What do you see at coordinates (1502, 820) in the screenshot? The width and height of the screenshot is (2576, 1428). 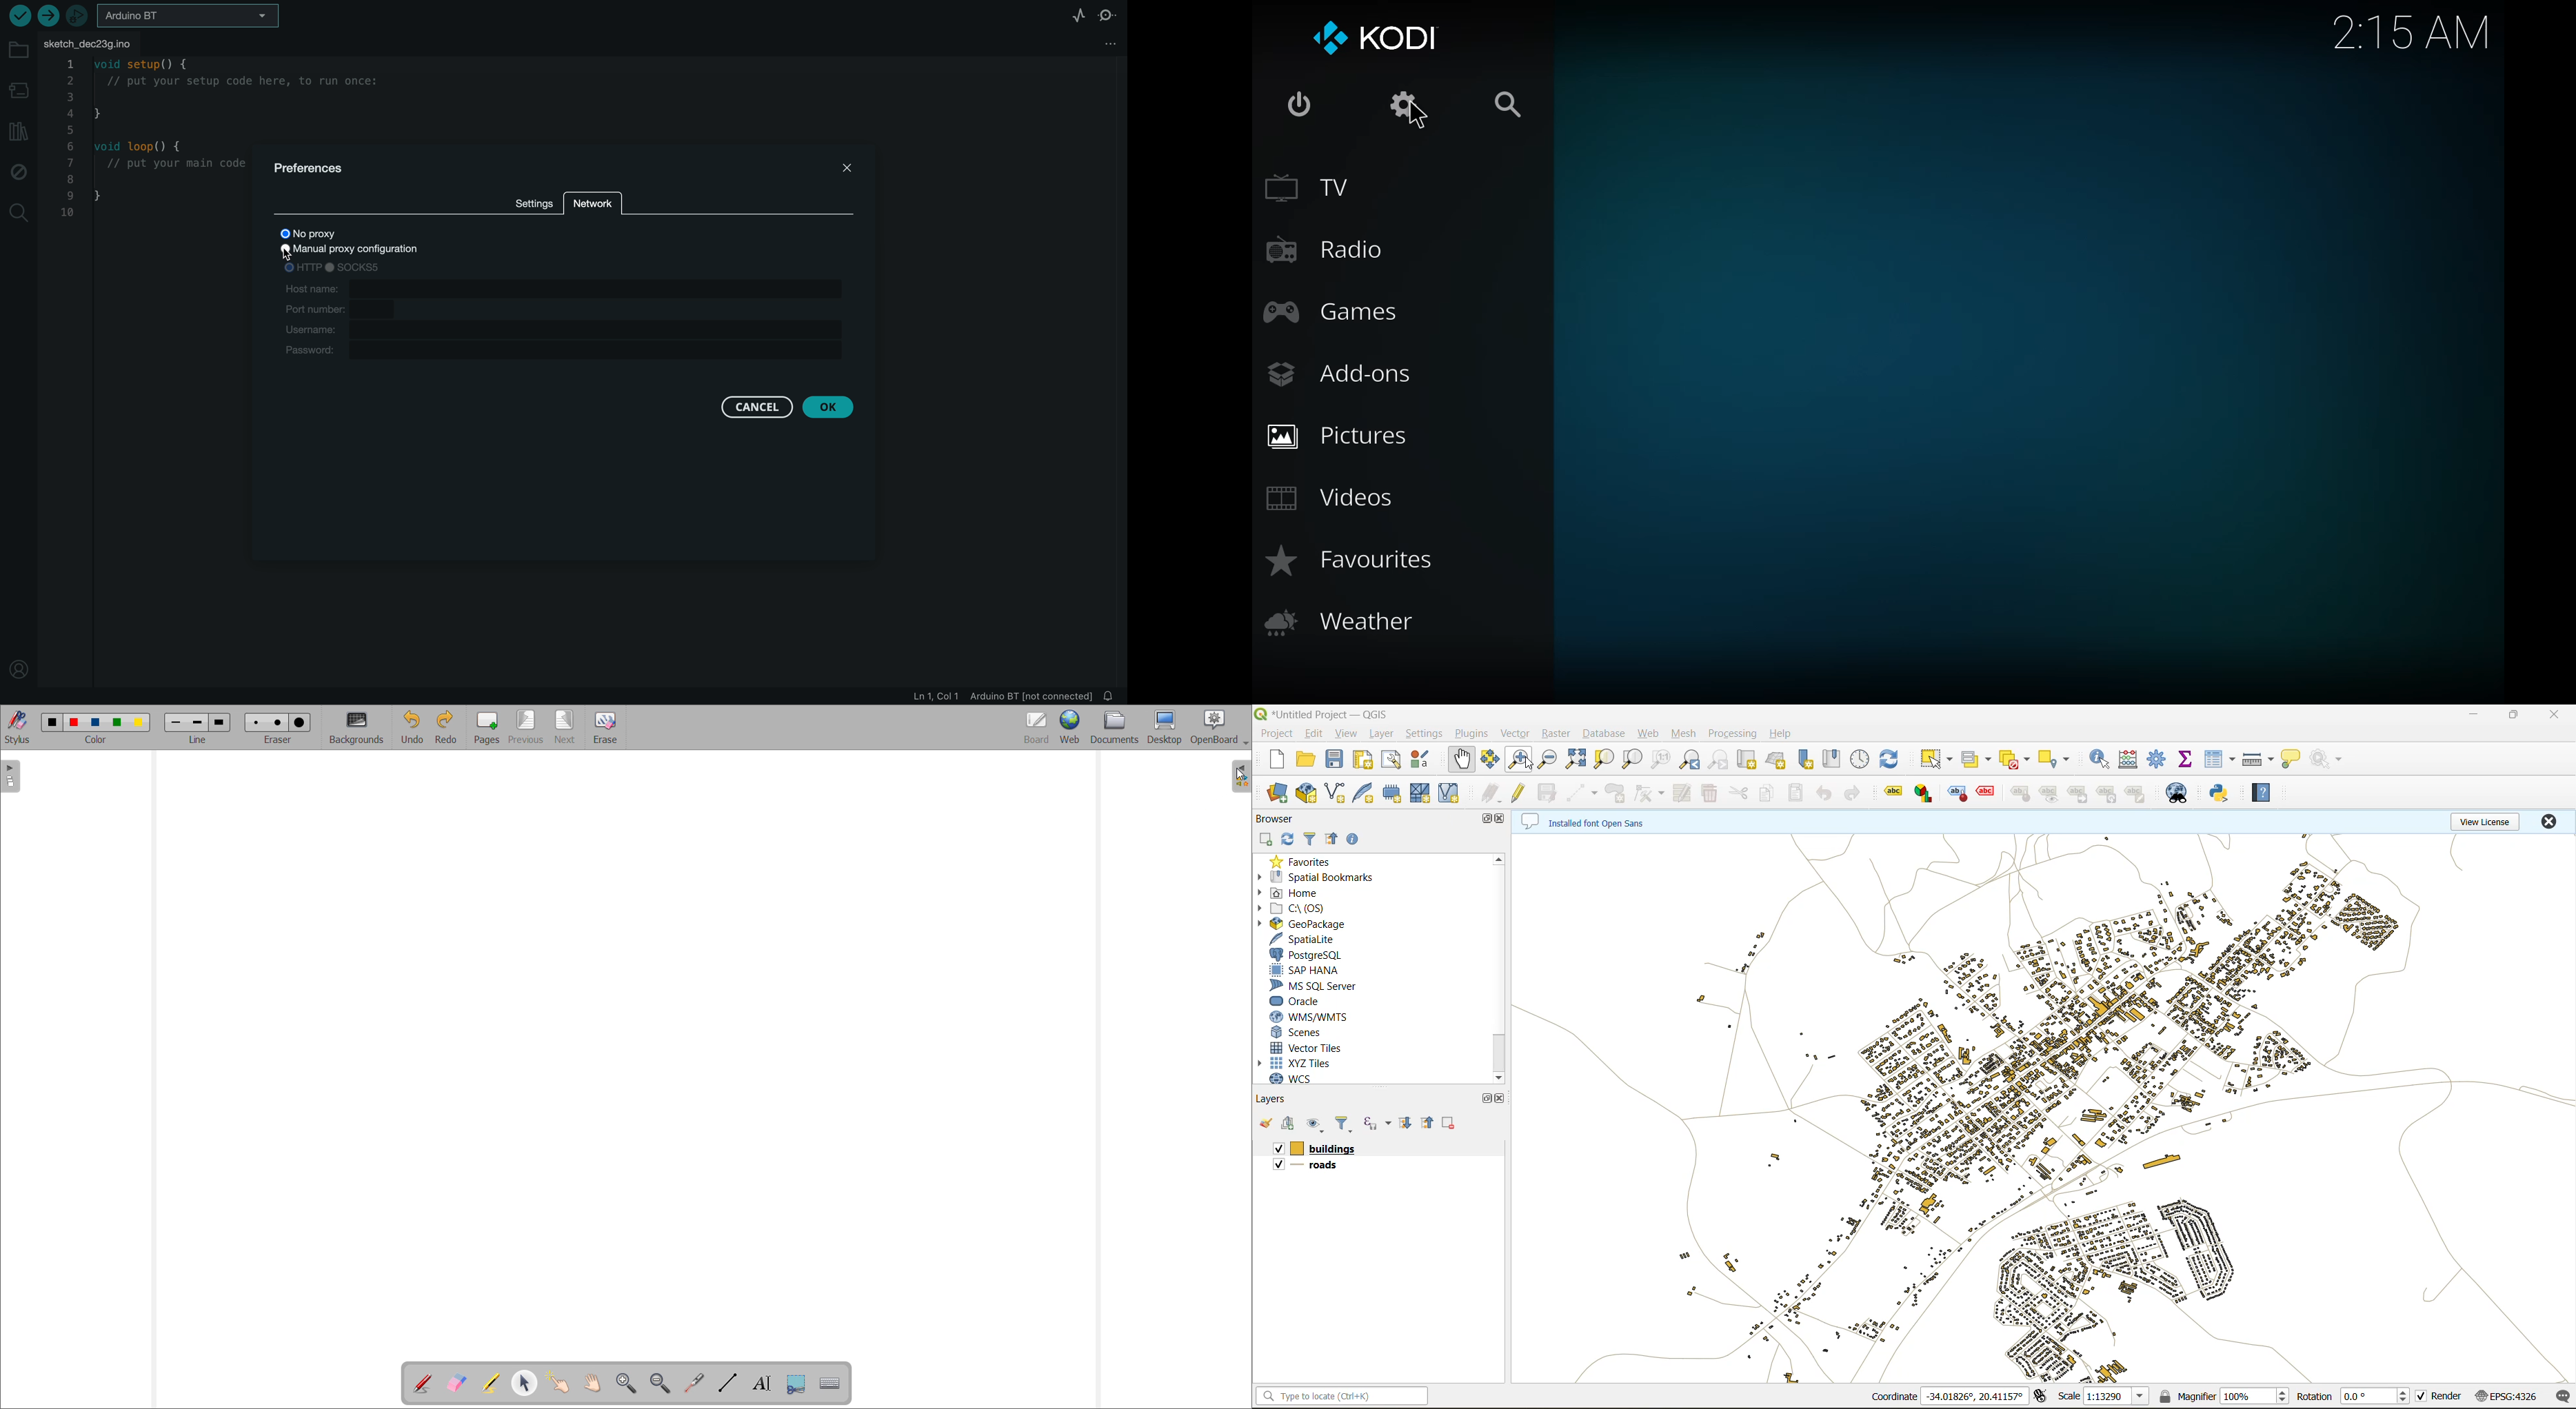 I see `close` at bounding box center [1502, 820].